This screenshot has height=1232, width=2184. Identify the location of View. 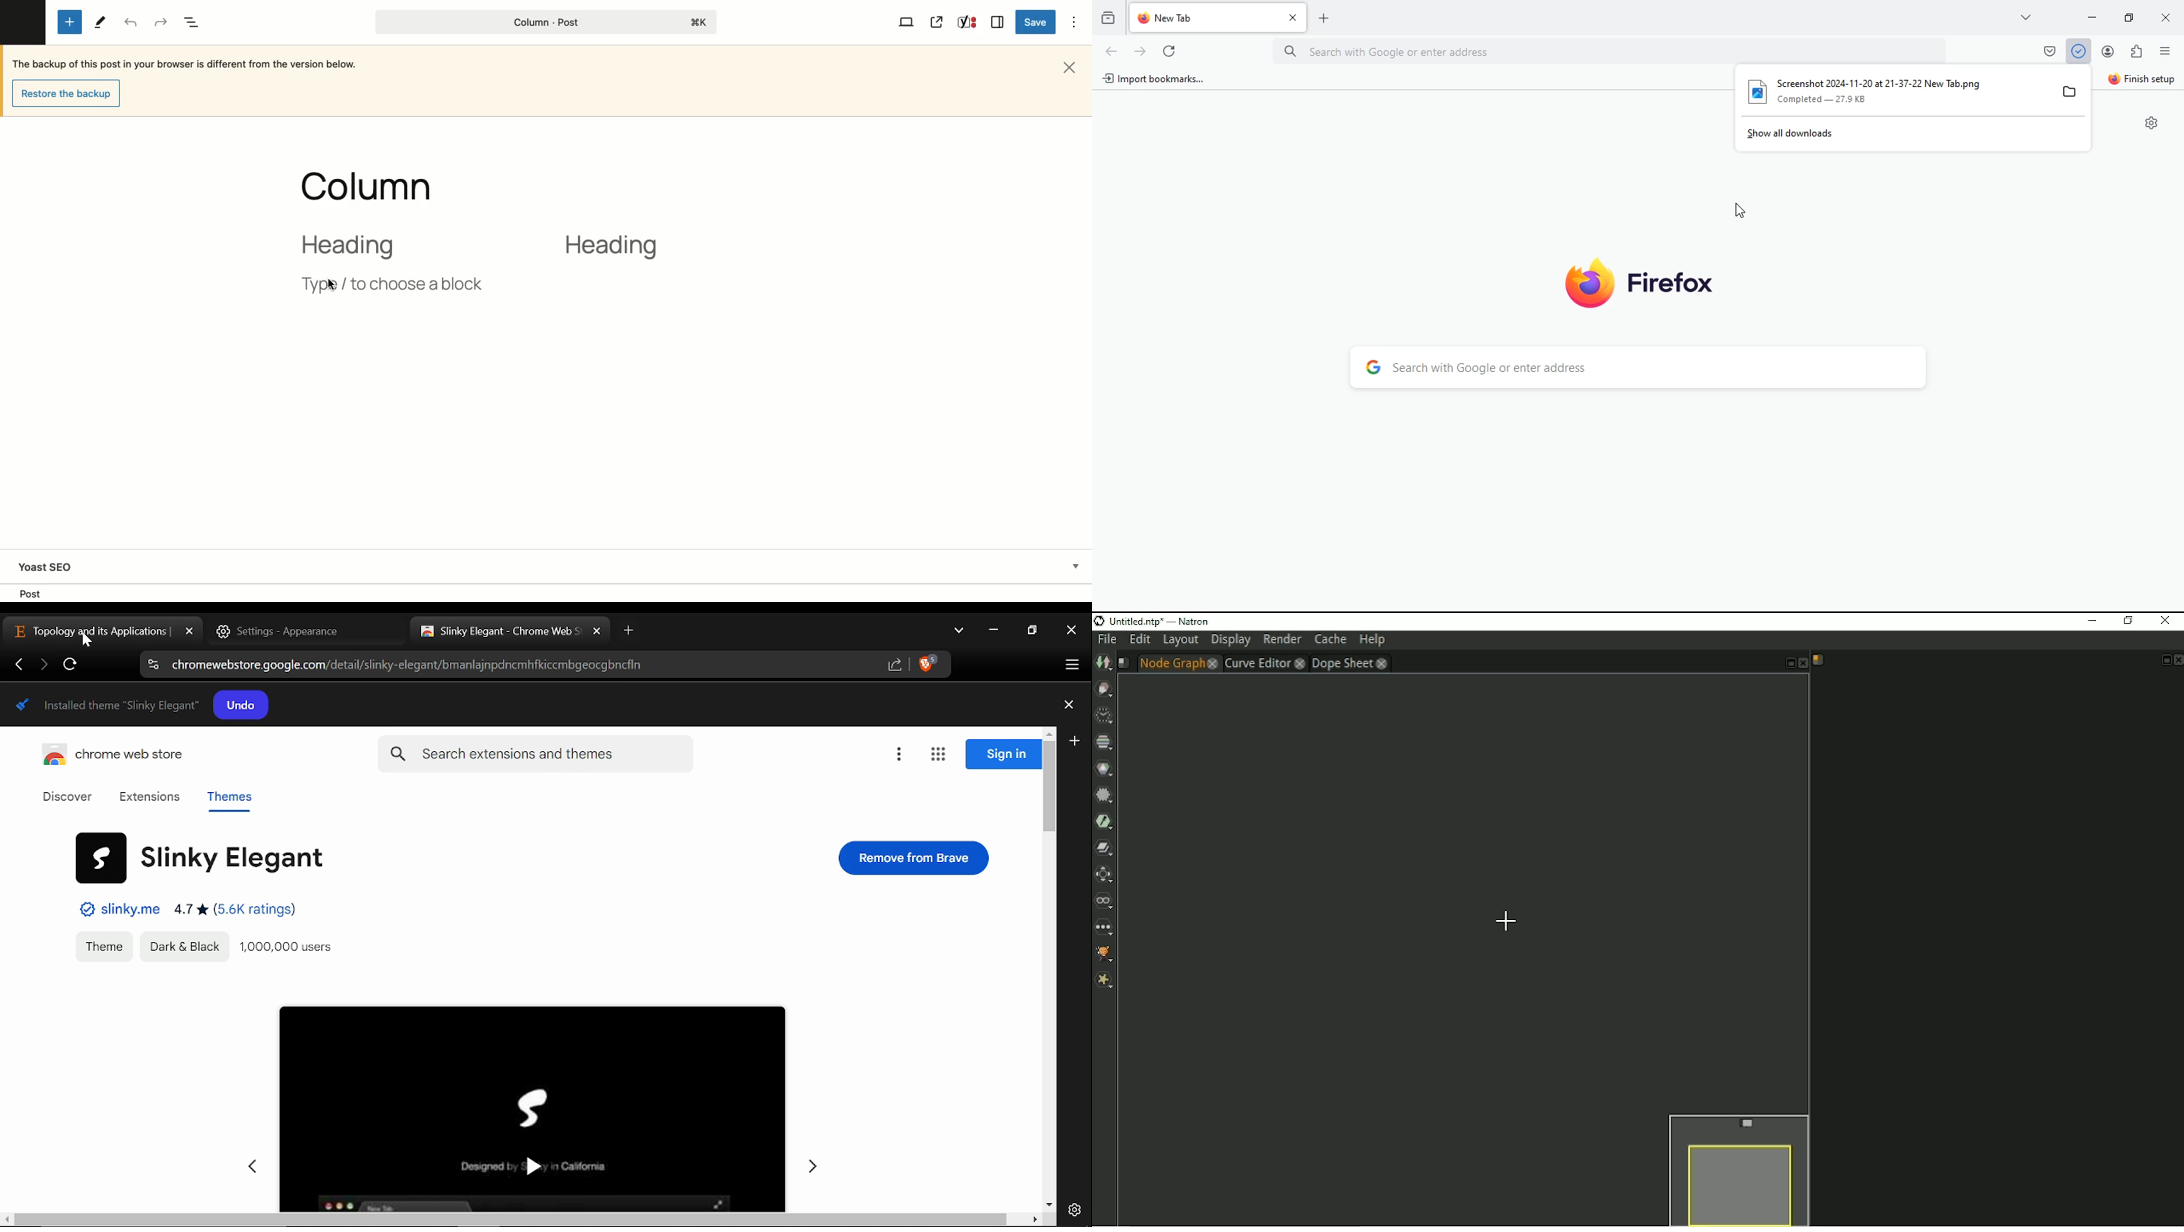
(907, 21).